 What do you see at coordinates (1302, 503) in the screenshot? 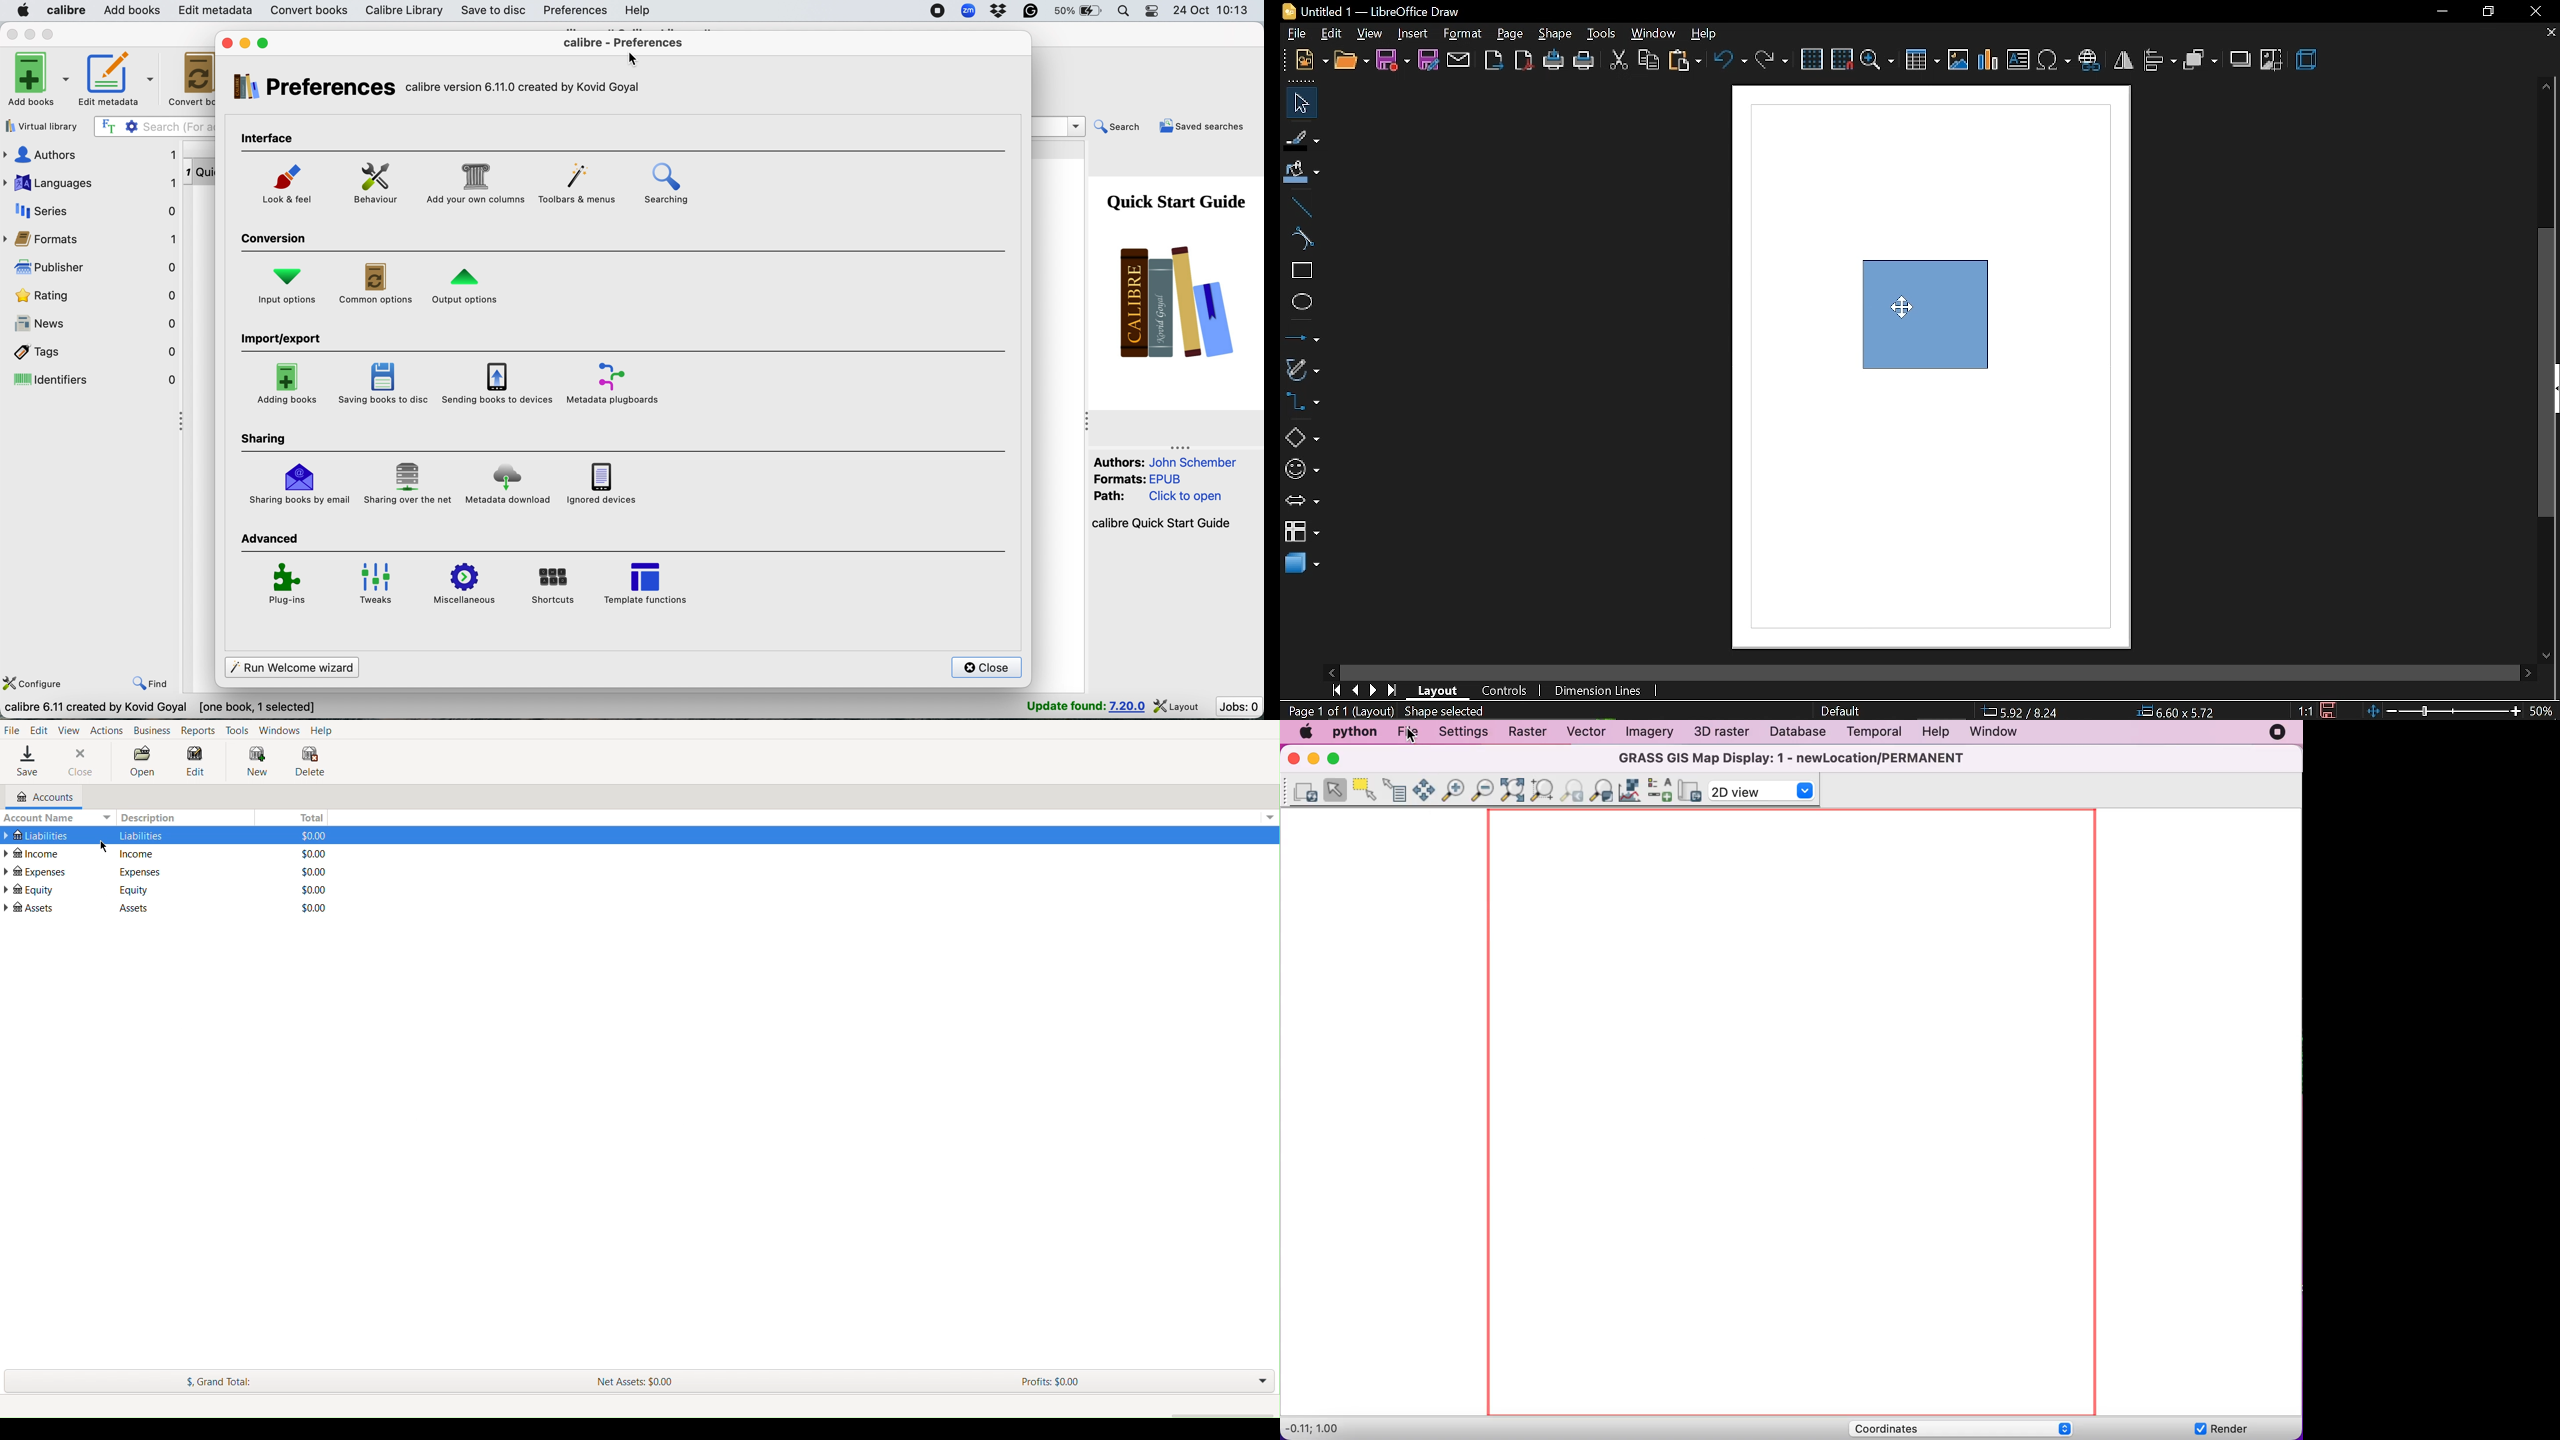
I see `arrows` at bounding box center [1302, 503].